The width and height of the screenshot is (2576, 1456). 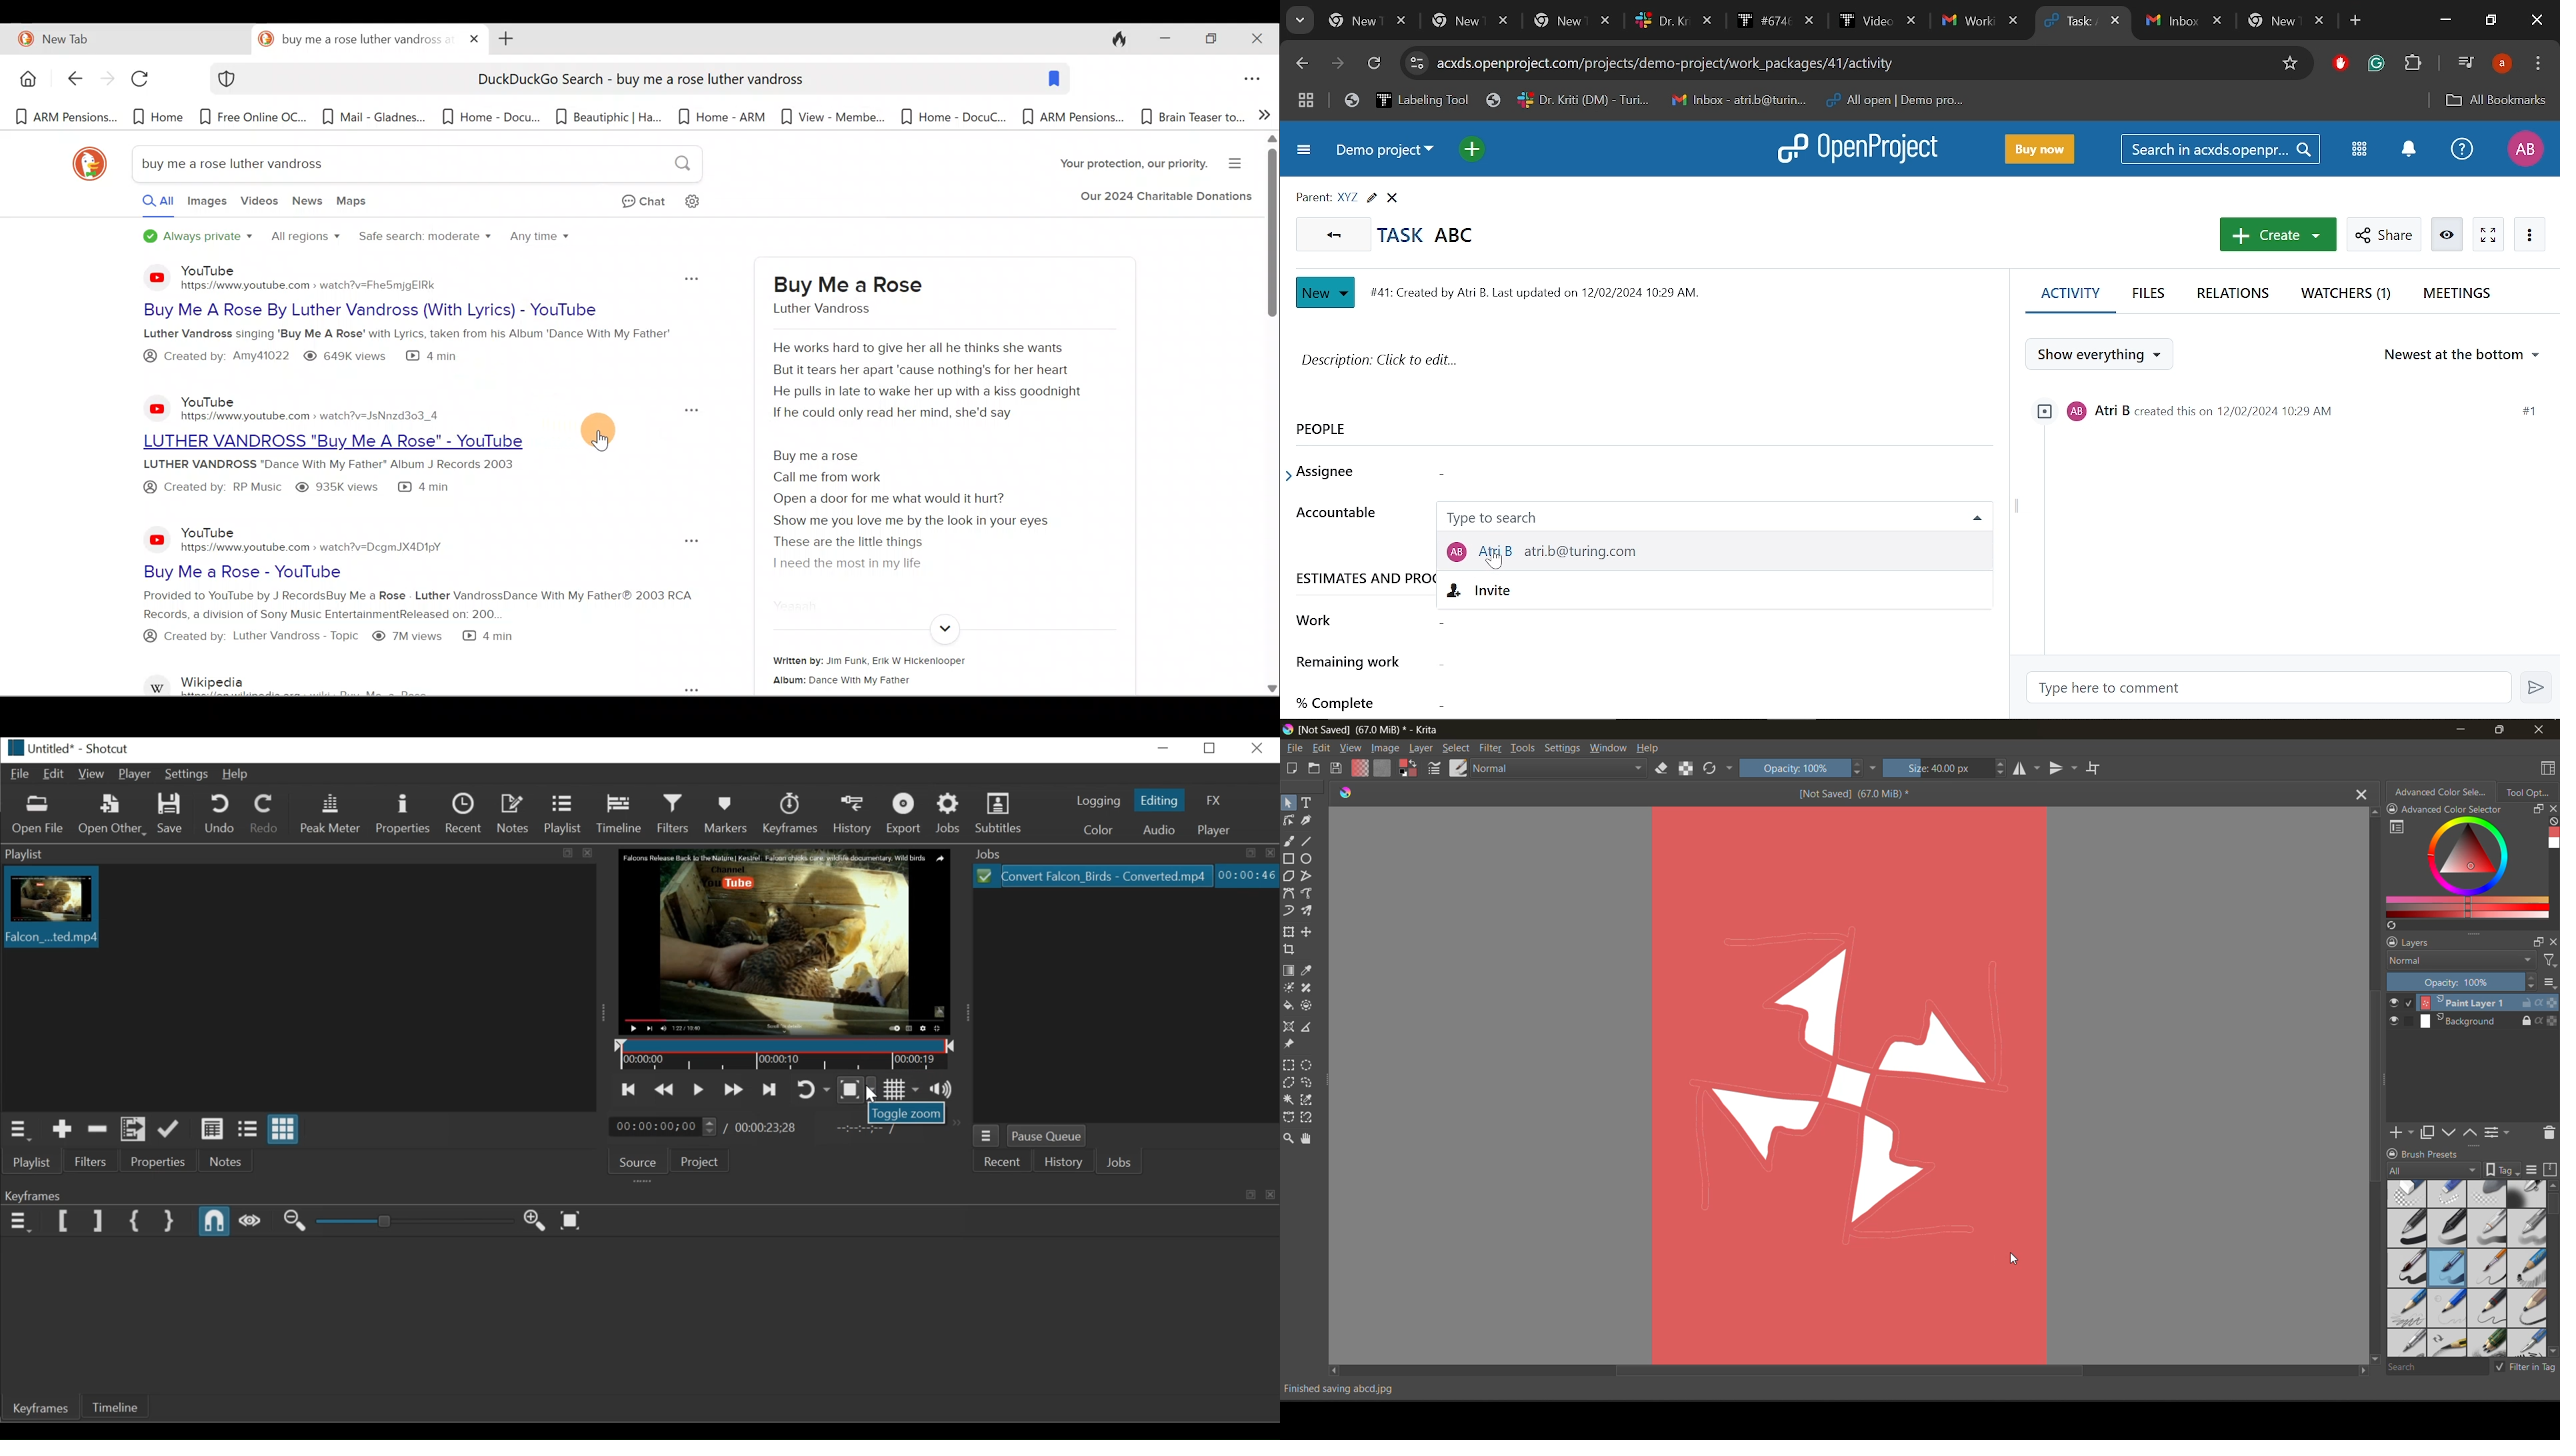 What do you see at coordinates (1259, 39) in the screenshot?
I see `Close window` at bounding box center [1259, 39].